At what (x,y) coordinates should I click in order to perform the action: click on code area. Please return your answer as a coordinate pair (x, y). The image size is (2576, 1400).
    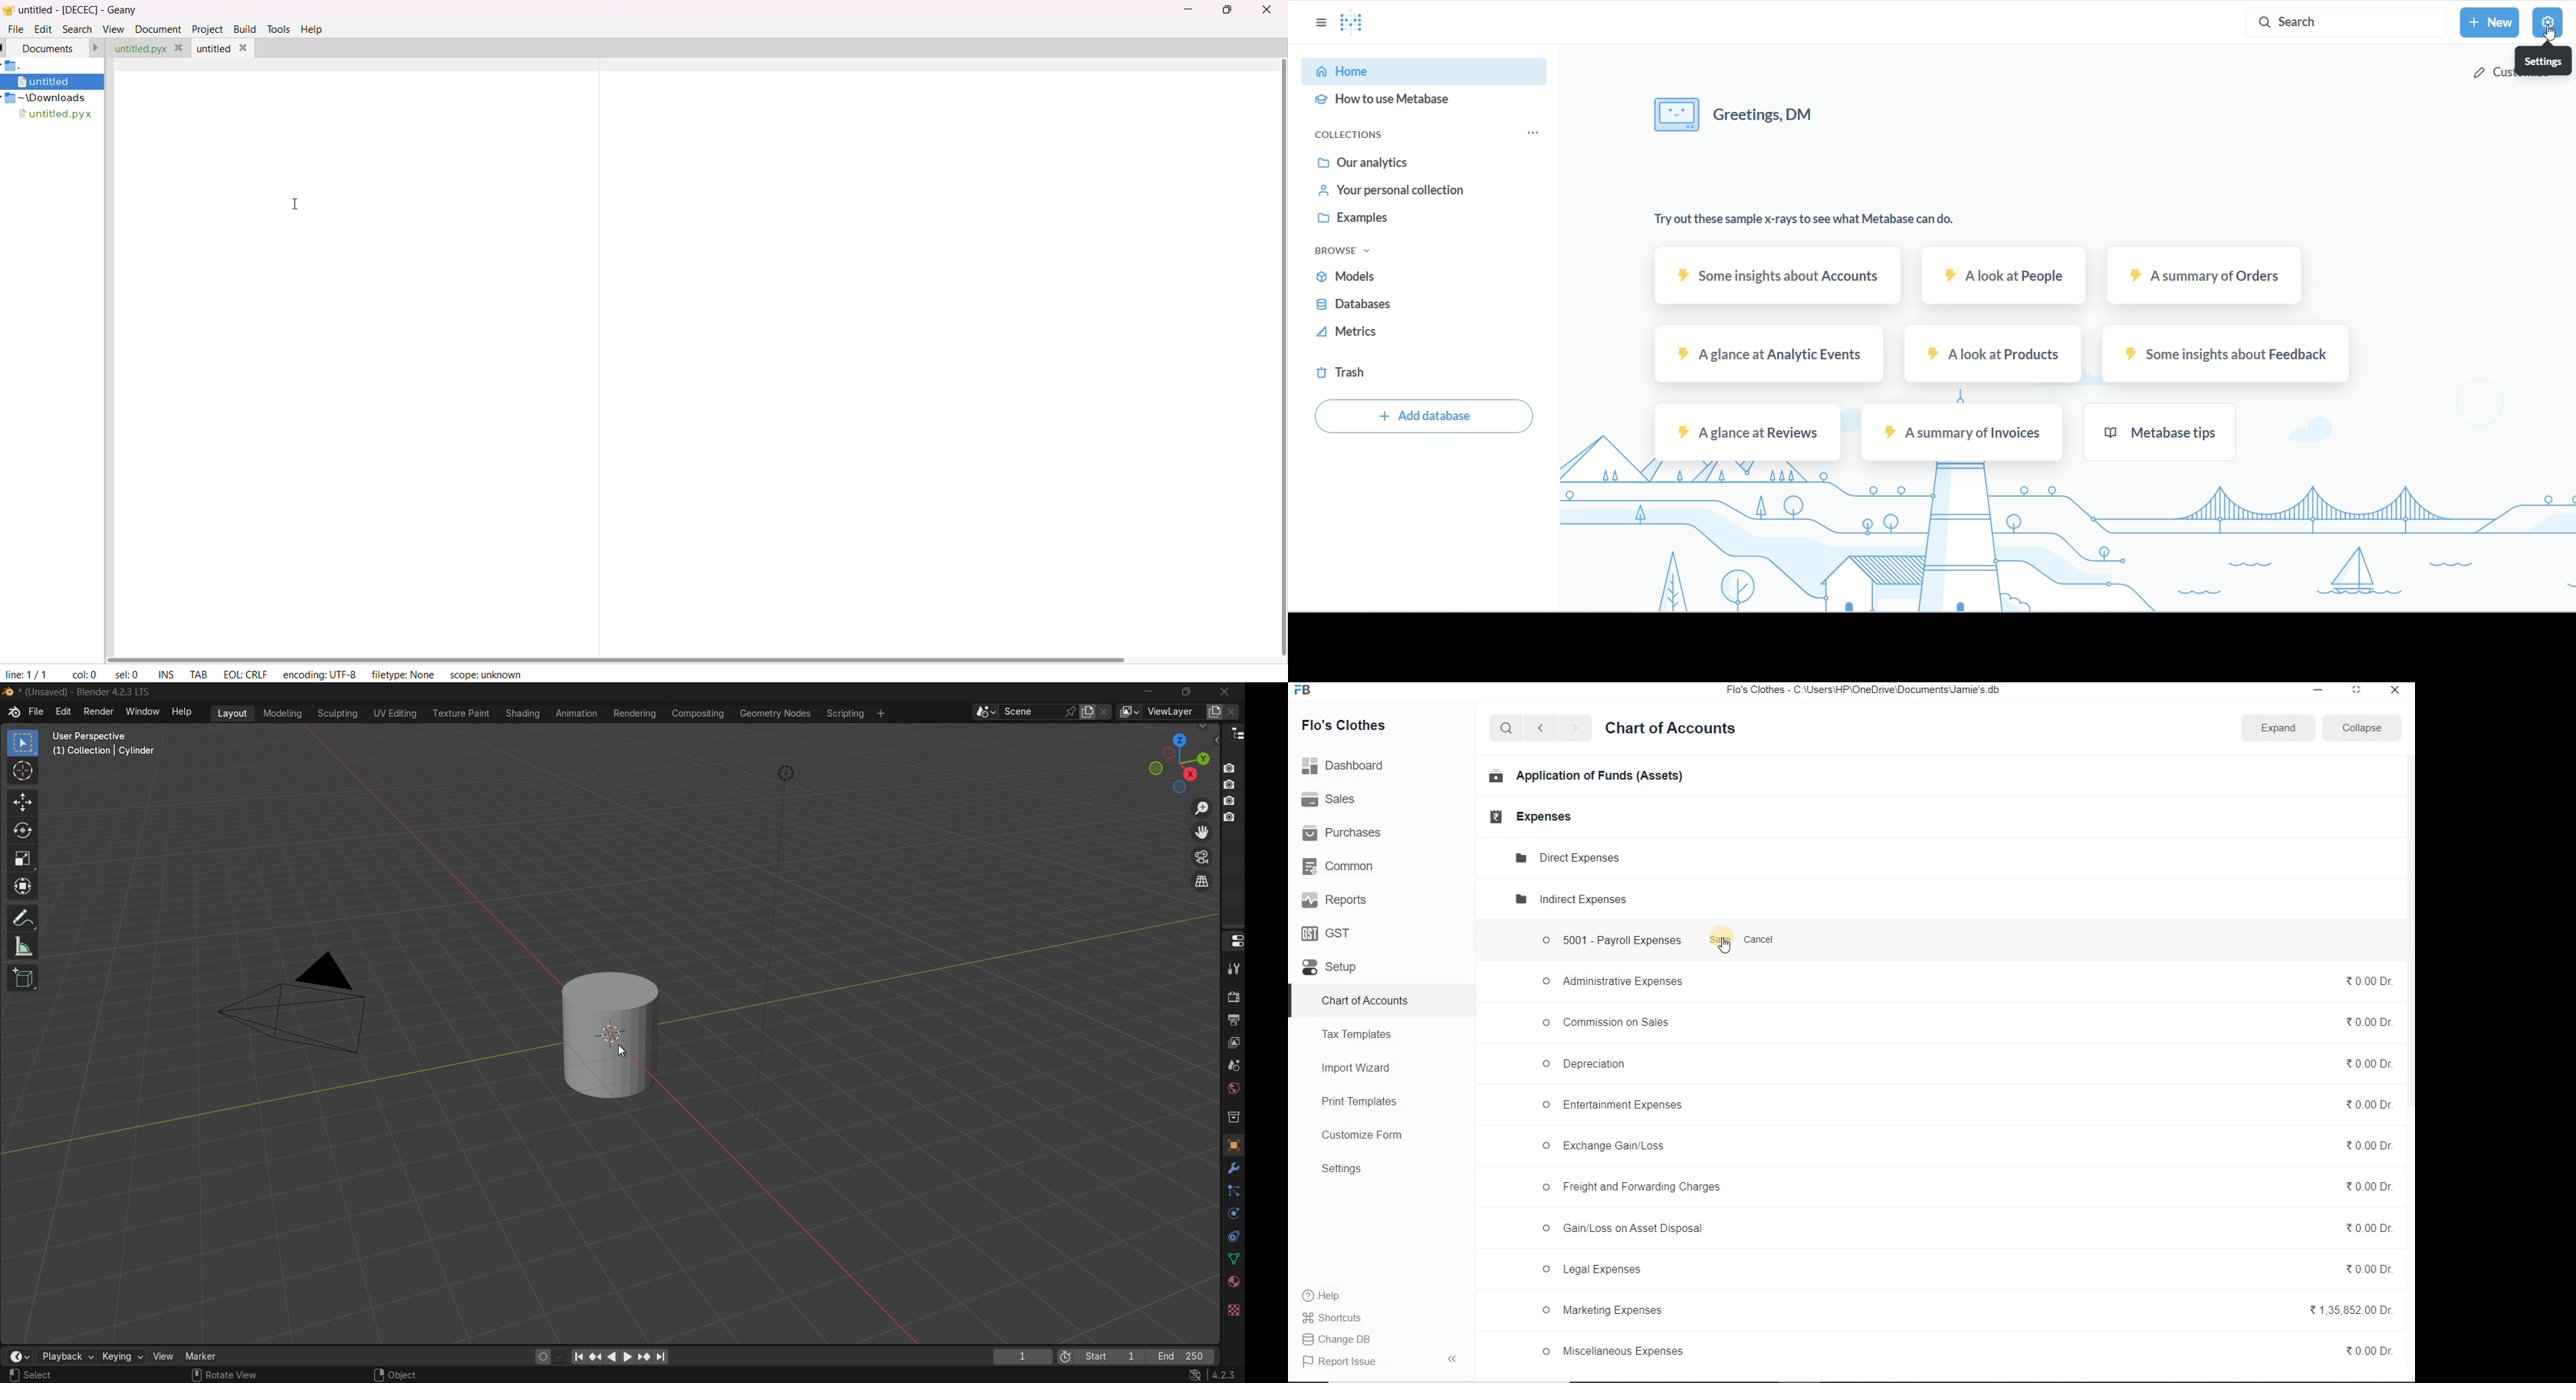
    Looking at the image, I should click on (694, 363).